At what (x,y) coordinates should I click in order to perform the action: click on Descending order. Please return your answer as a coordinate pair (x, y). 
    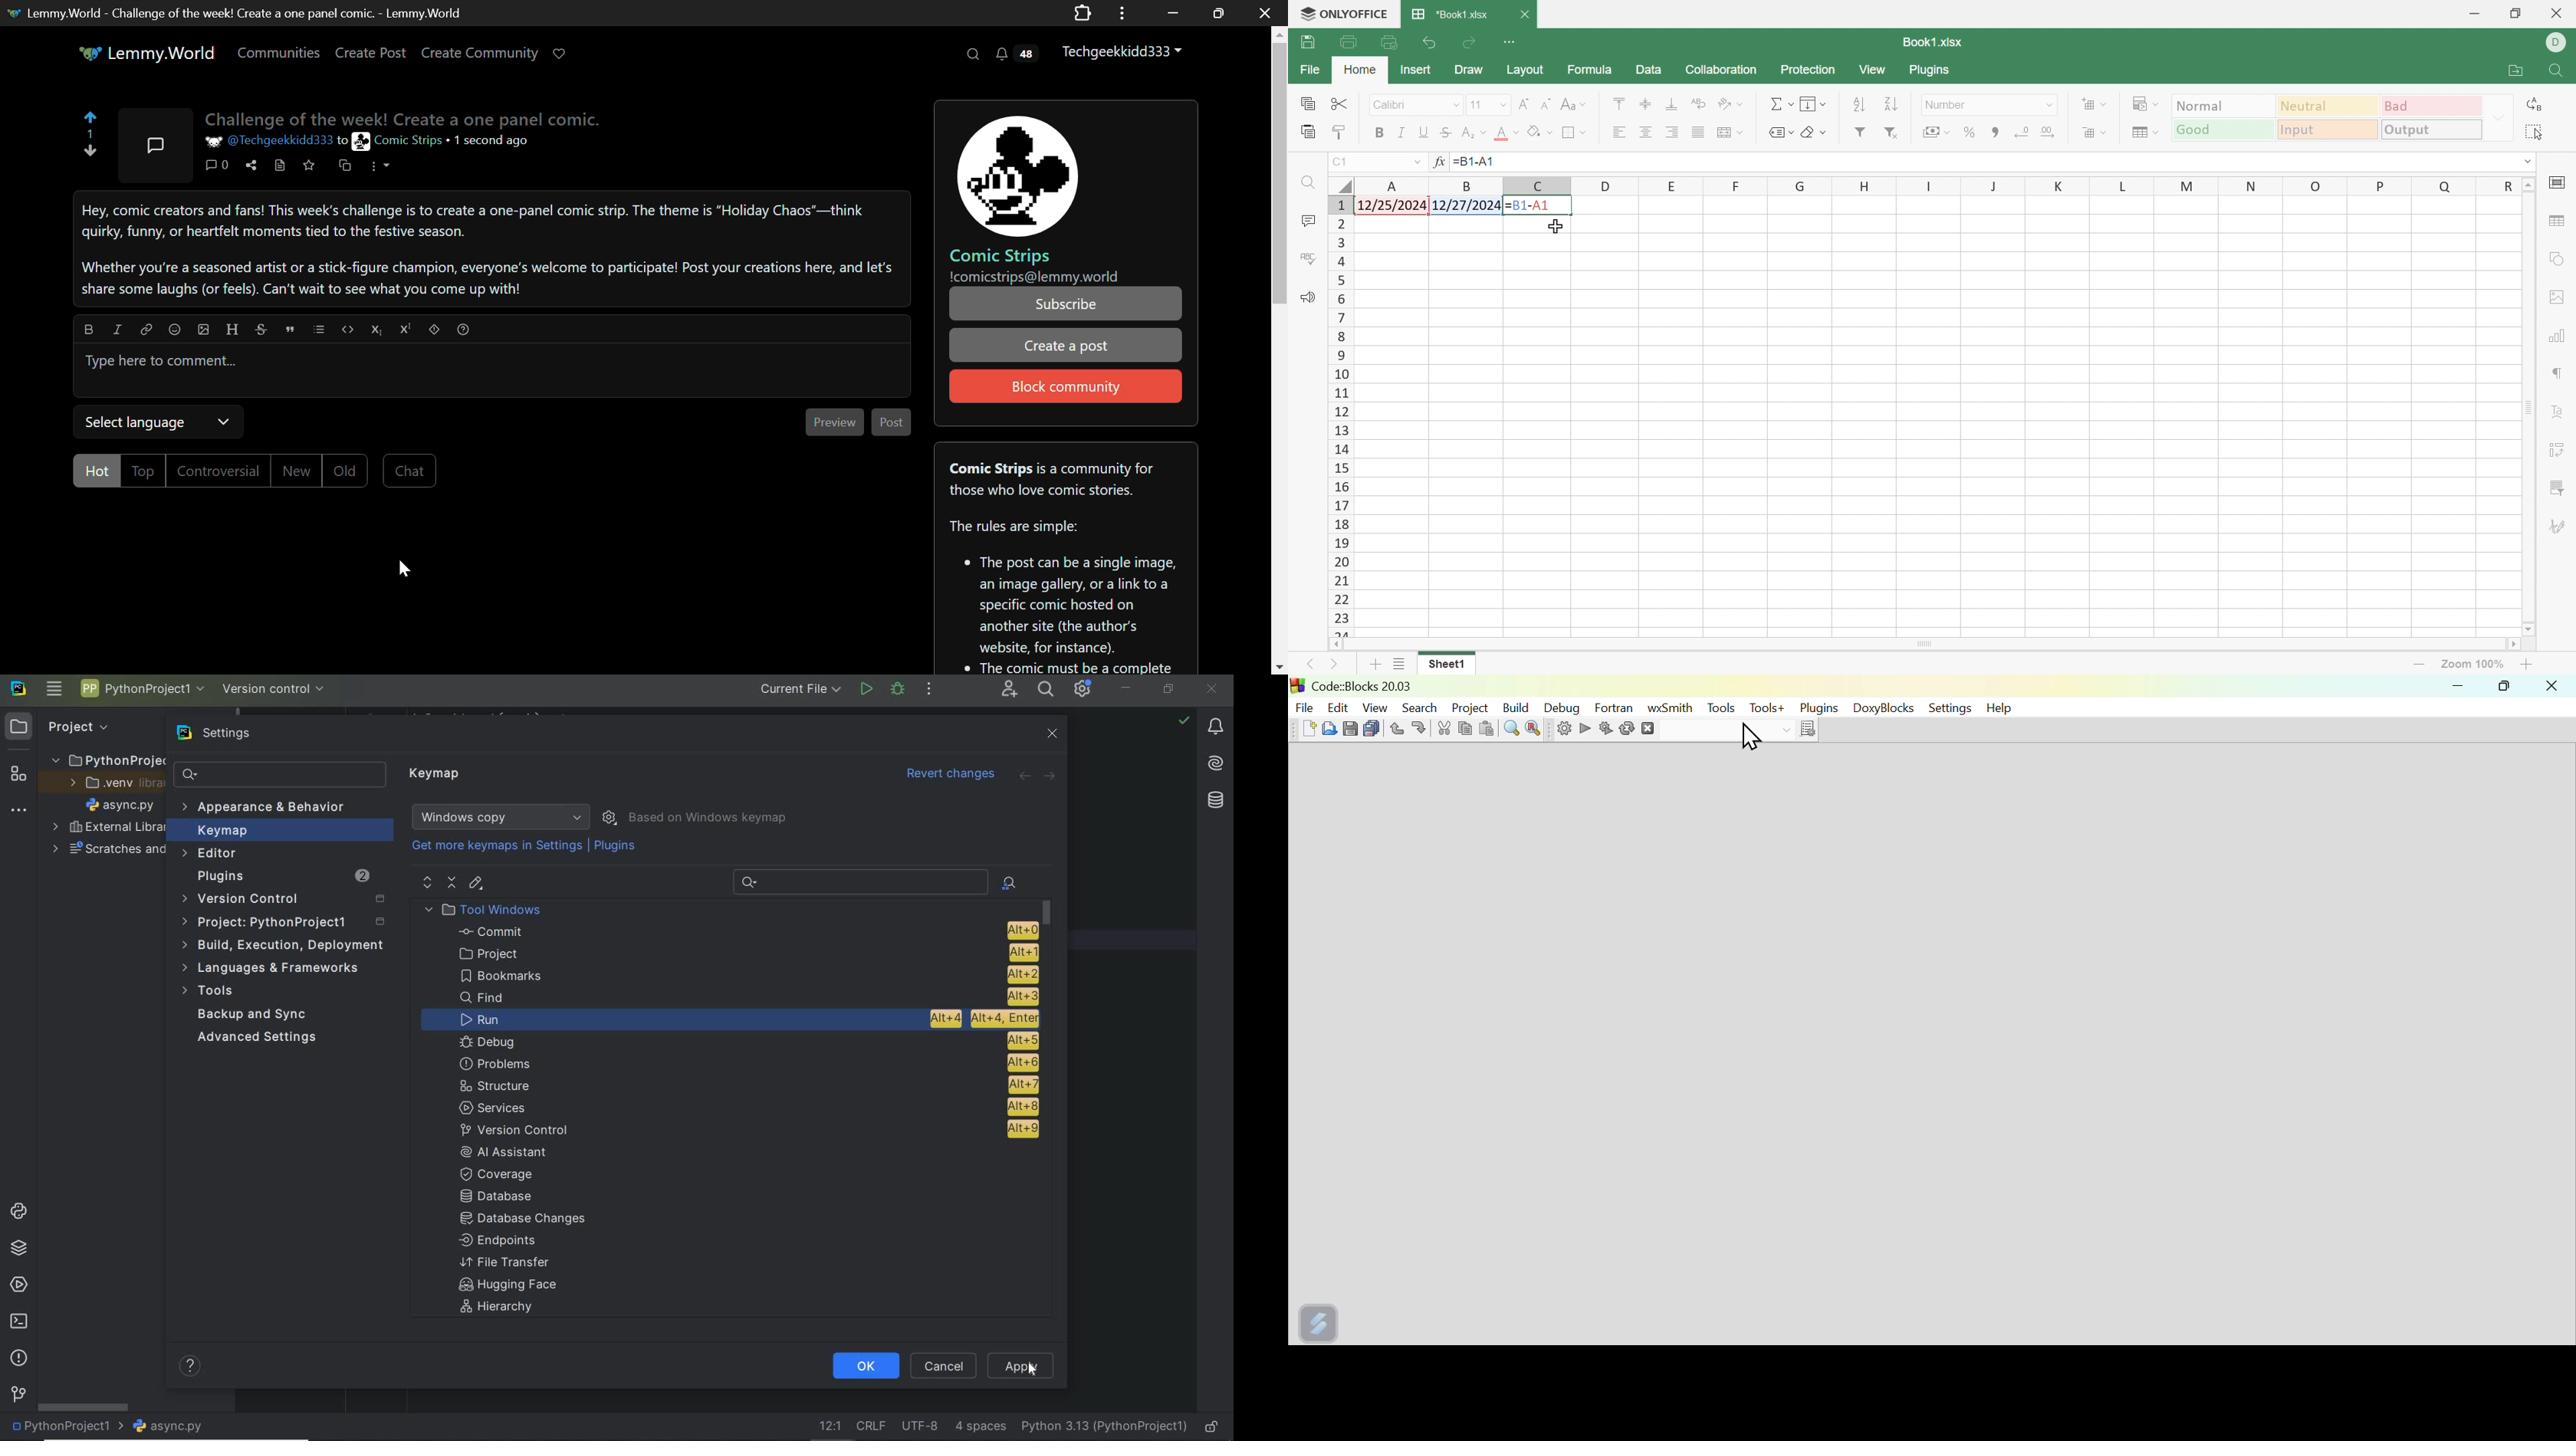
    Looking at the image, I should click on (1889, 104).